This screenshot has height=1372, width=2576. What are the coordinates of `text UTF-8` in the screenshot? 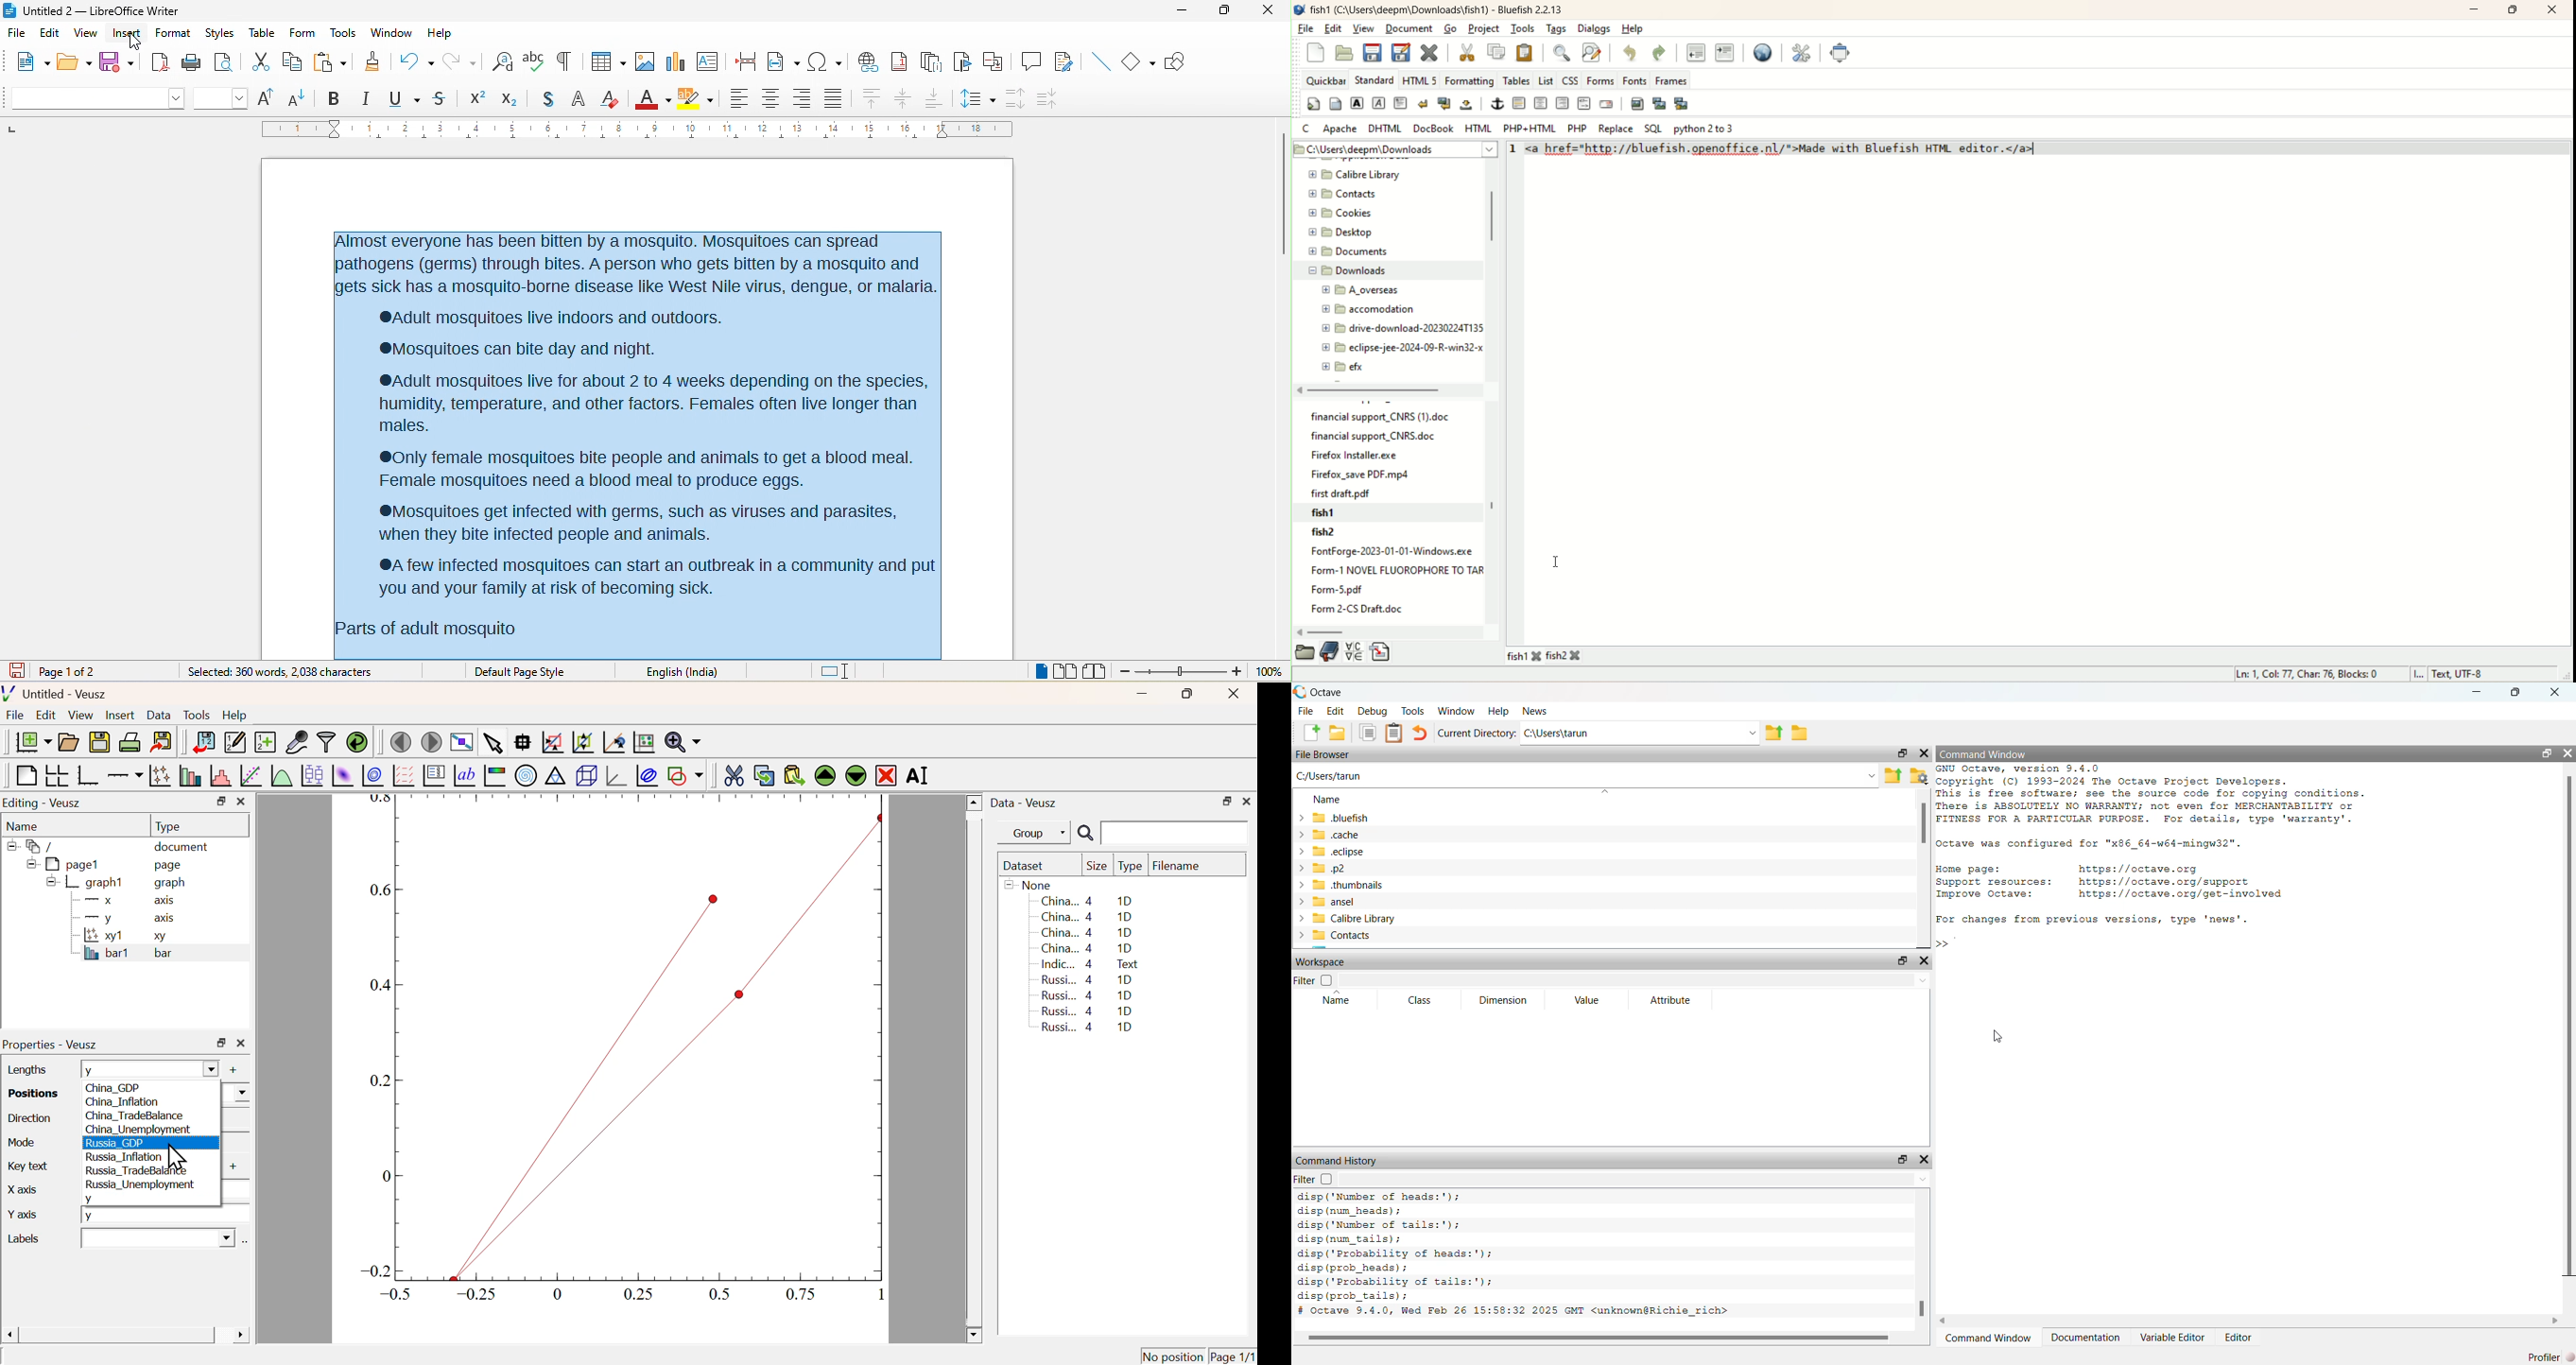 It's located at (2466, 674).